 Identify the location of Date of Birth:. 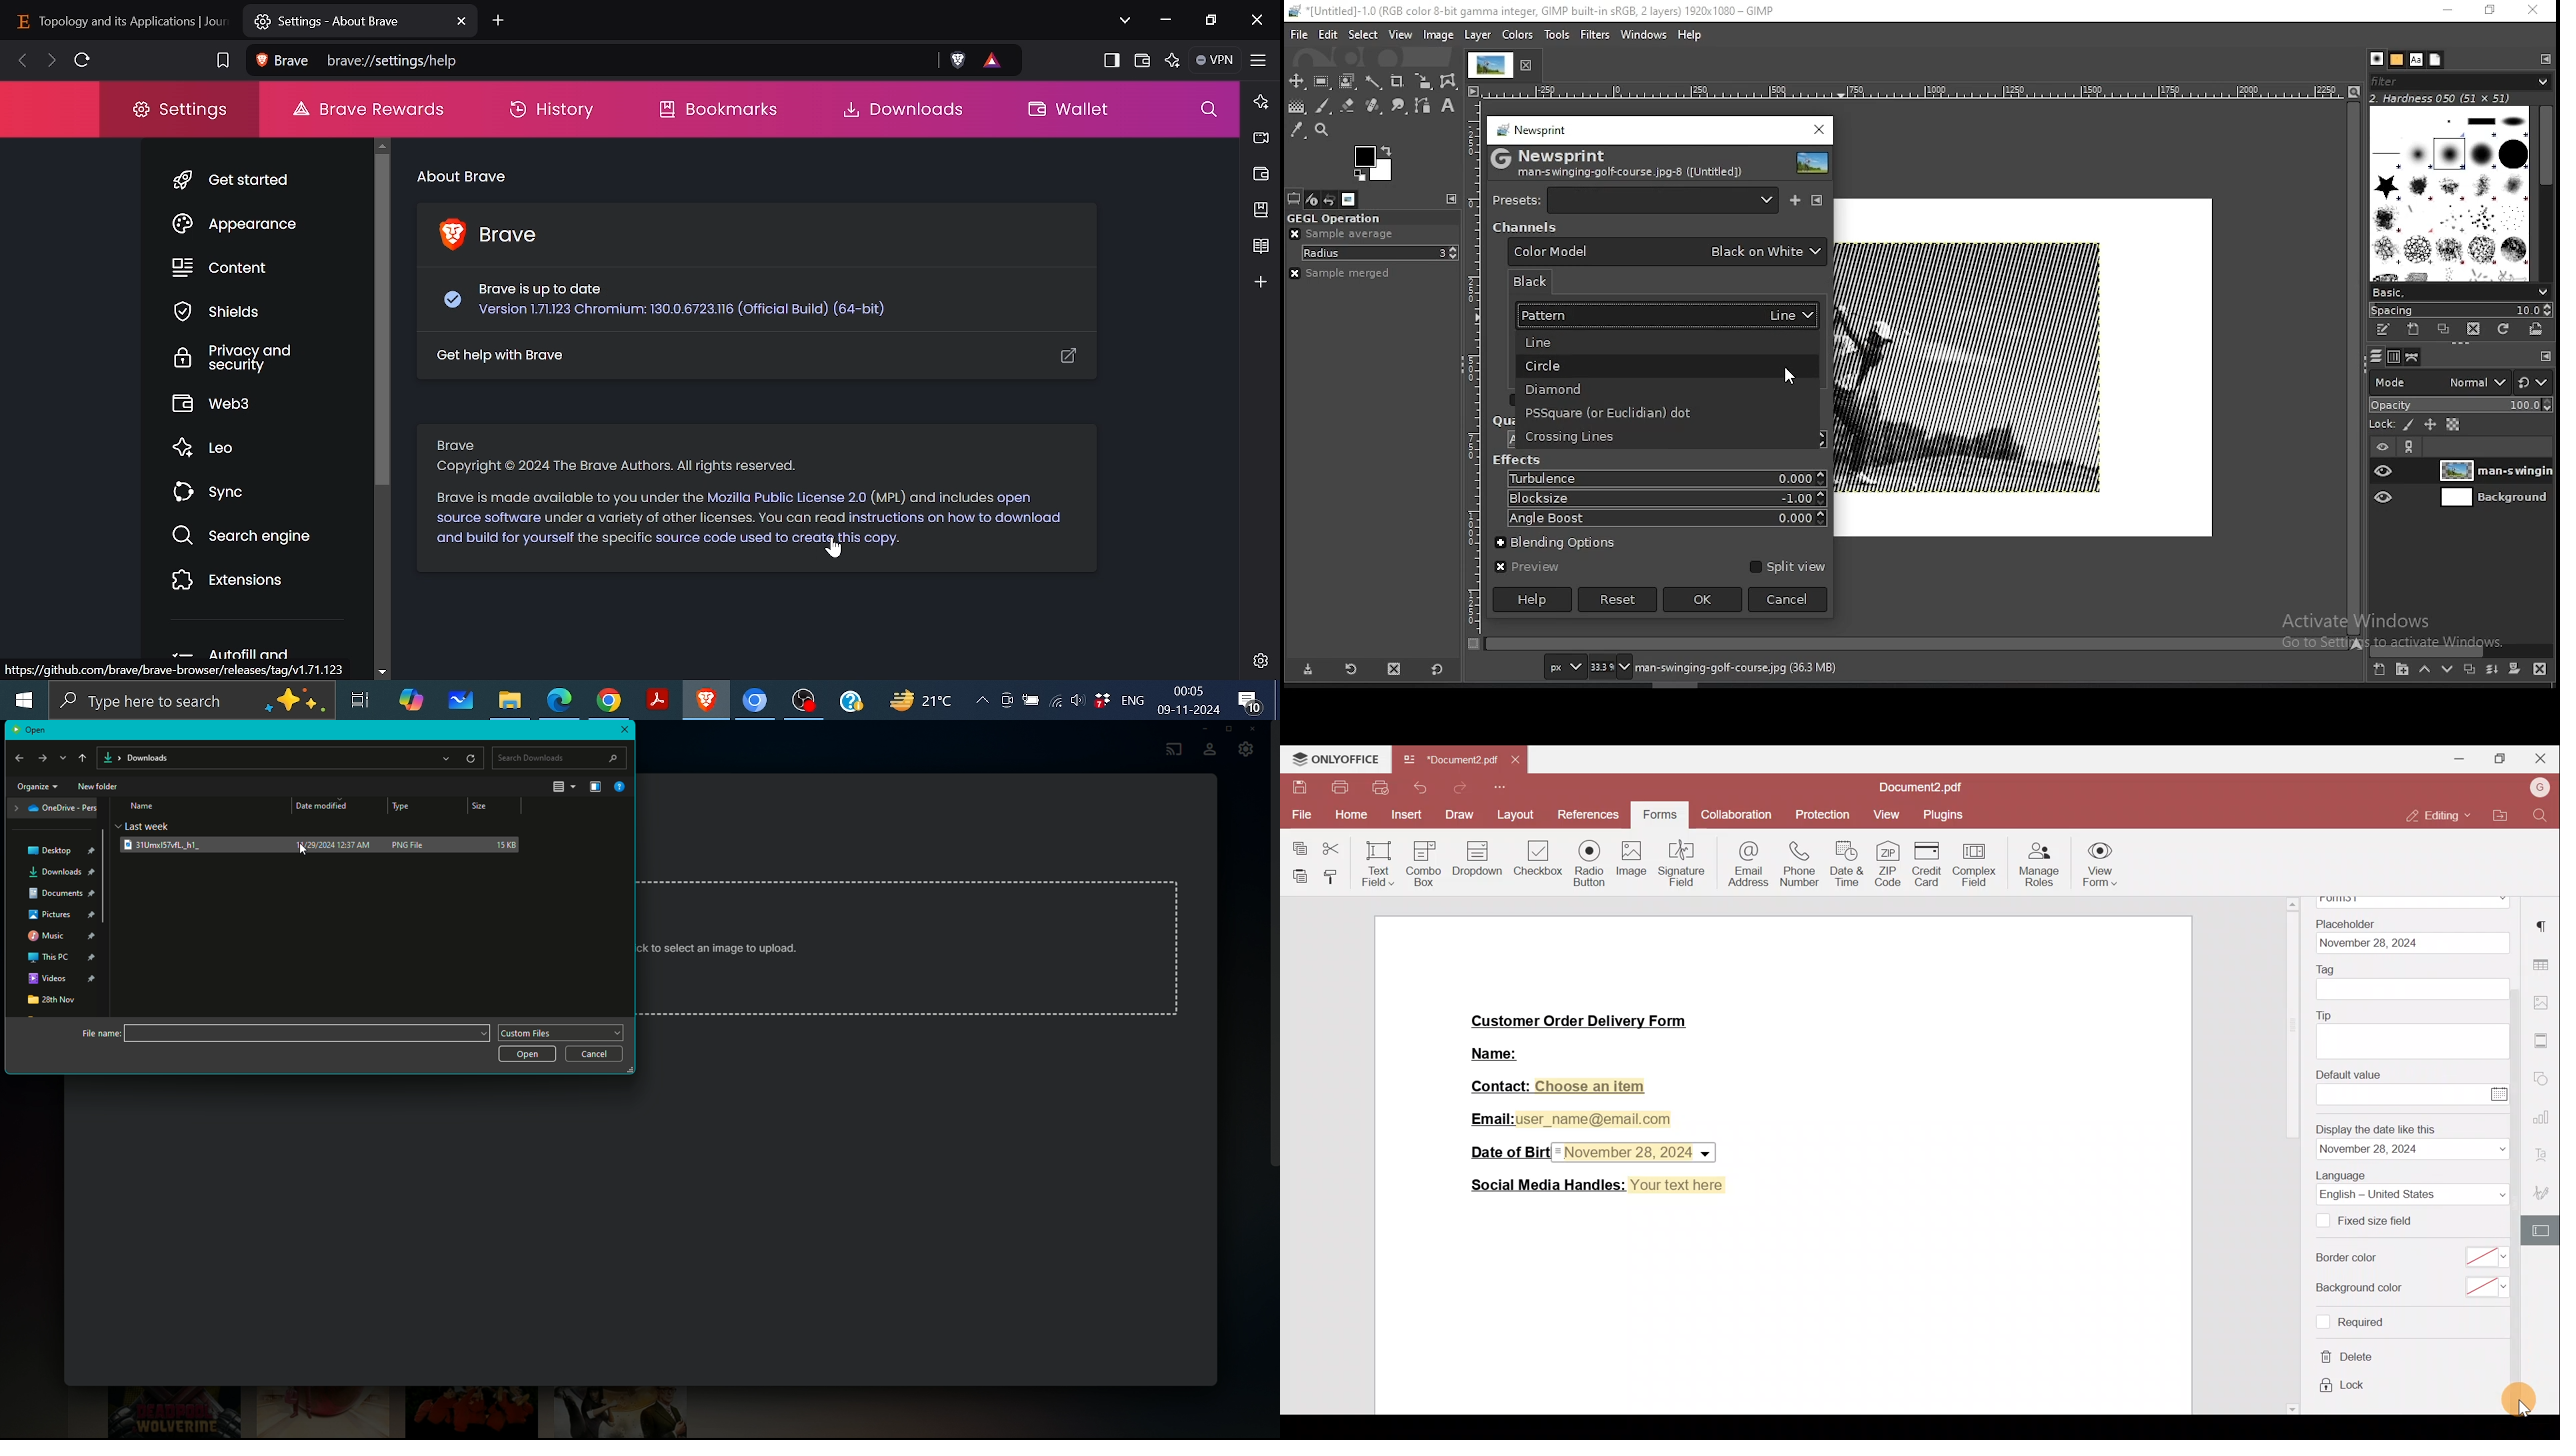
(1507, 1151).